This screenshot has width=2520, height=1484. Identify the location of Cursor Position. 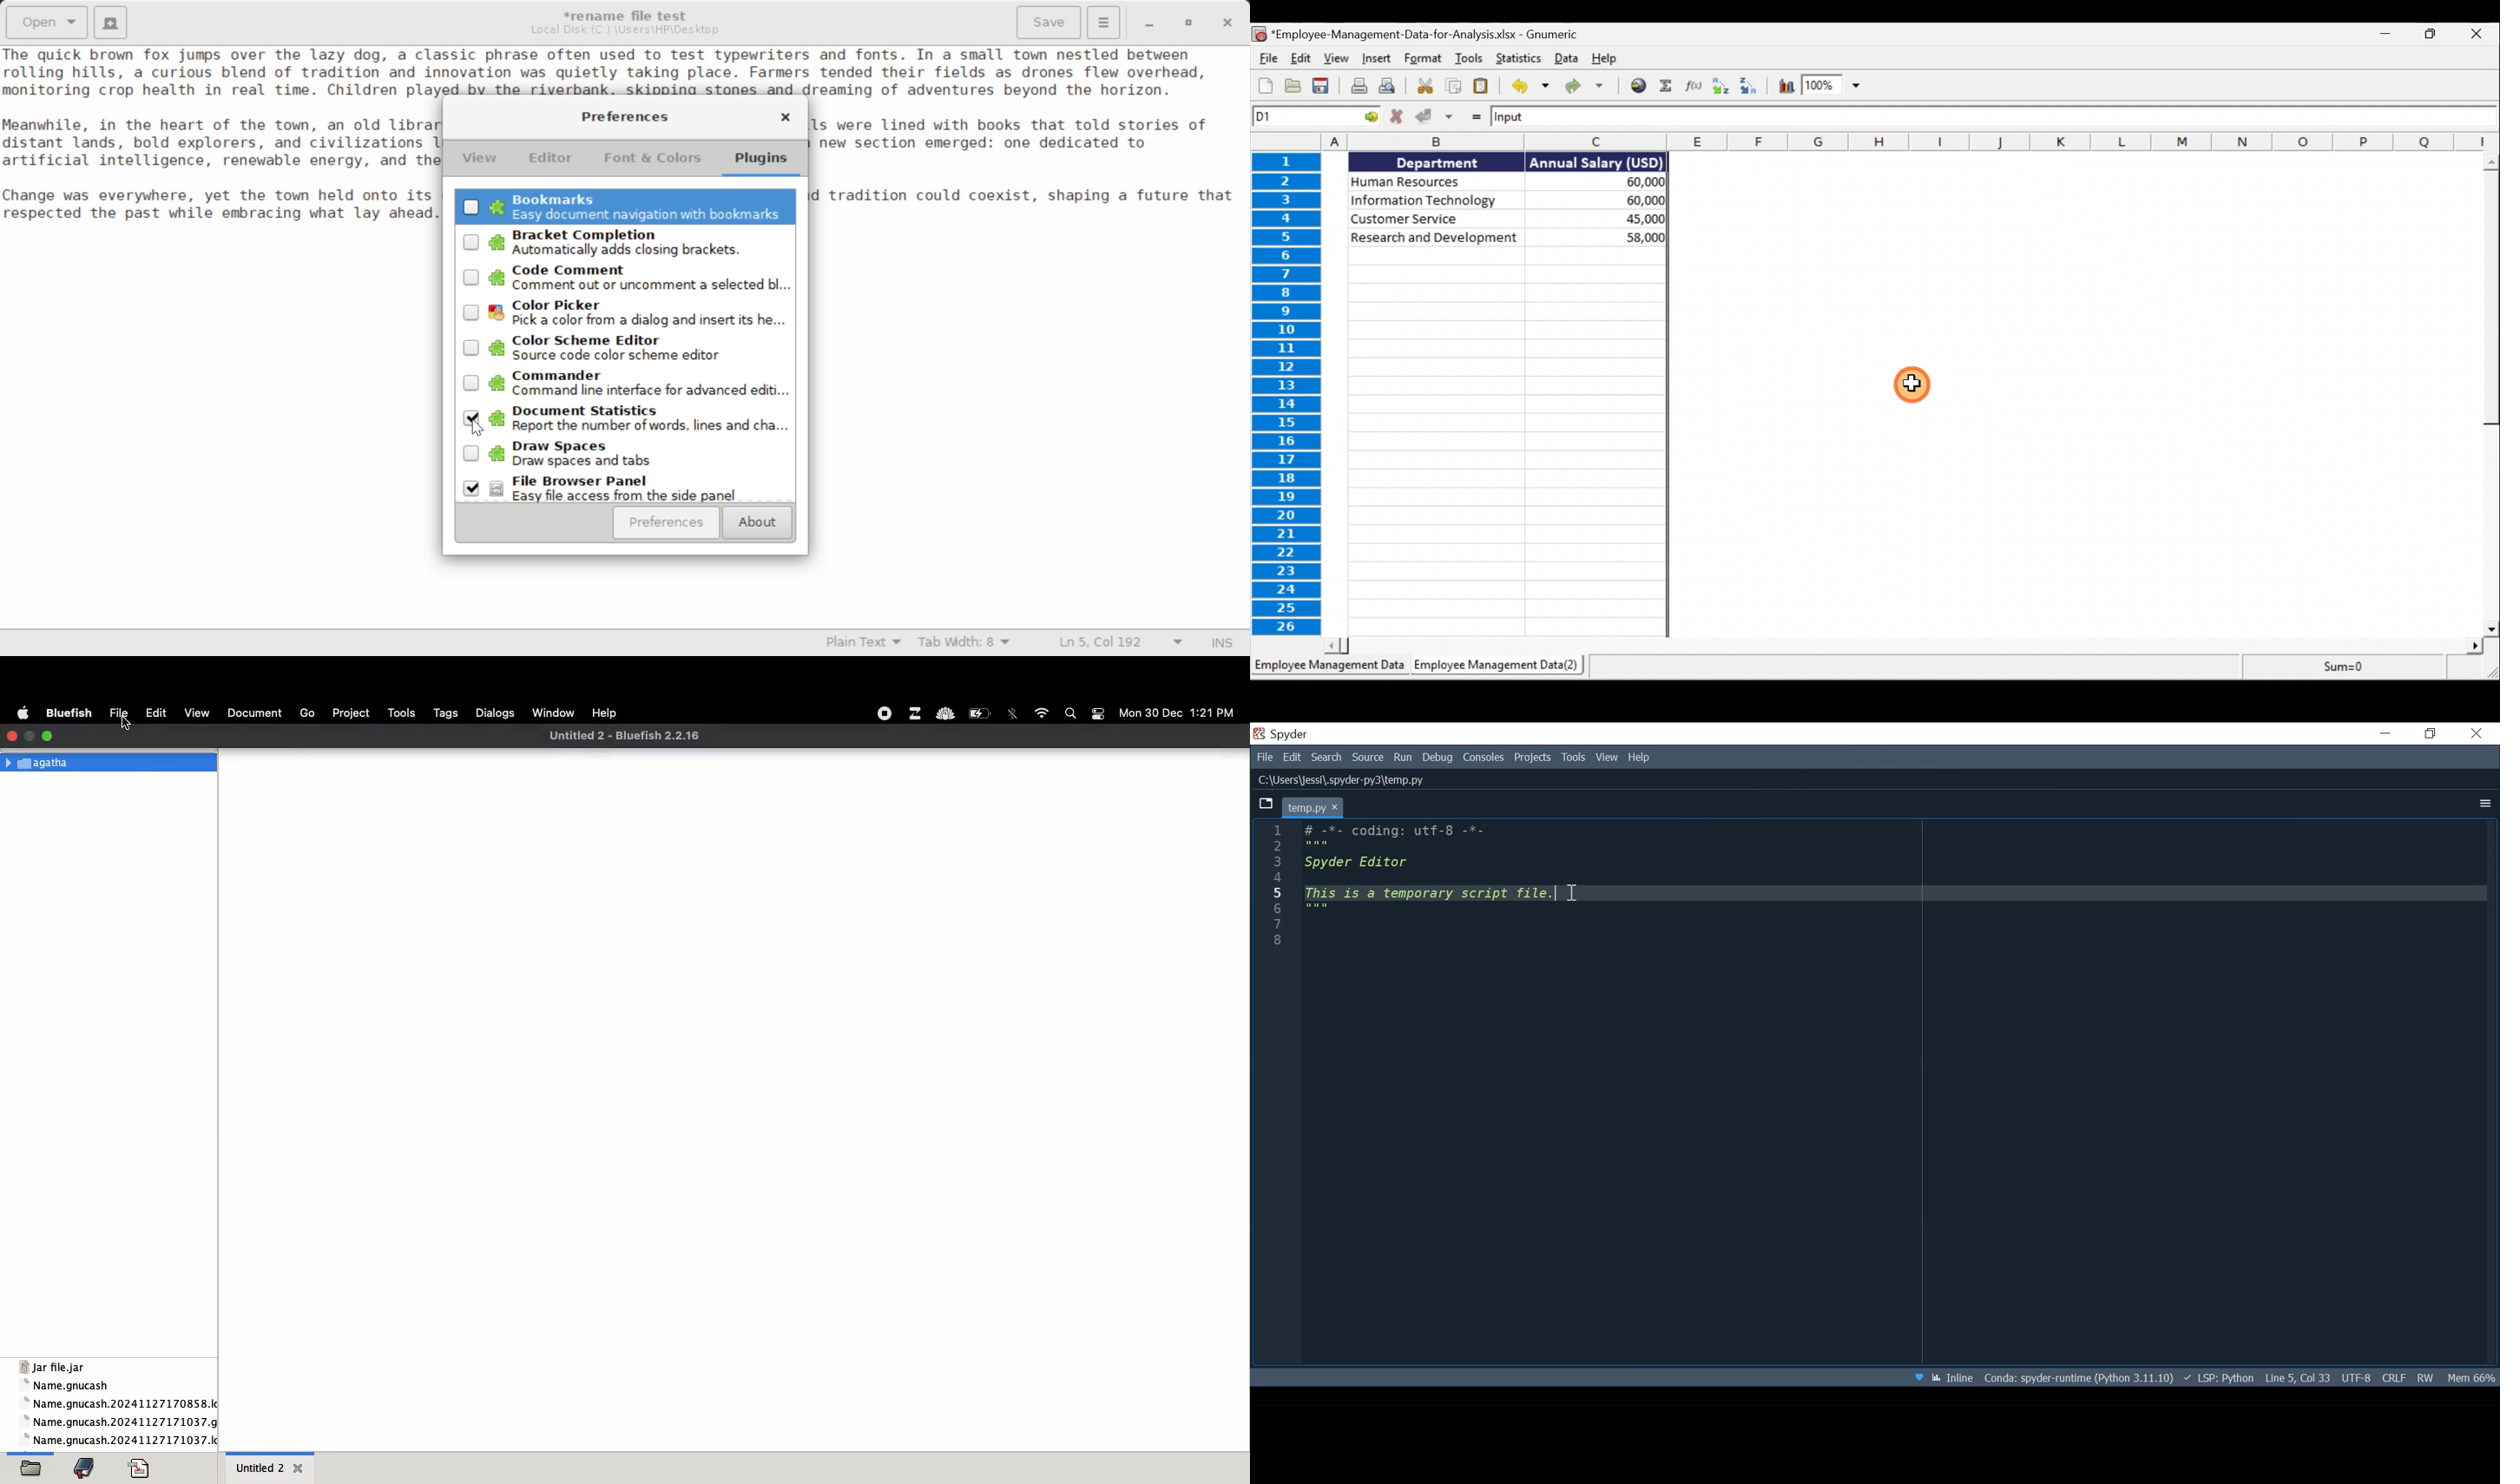
(2298, 1377).